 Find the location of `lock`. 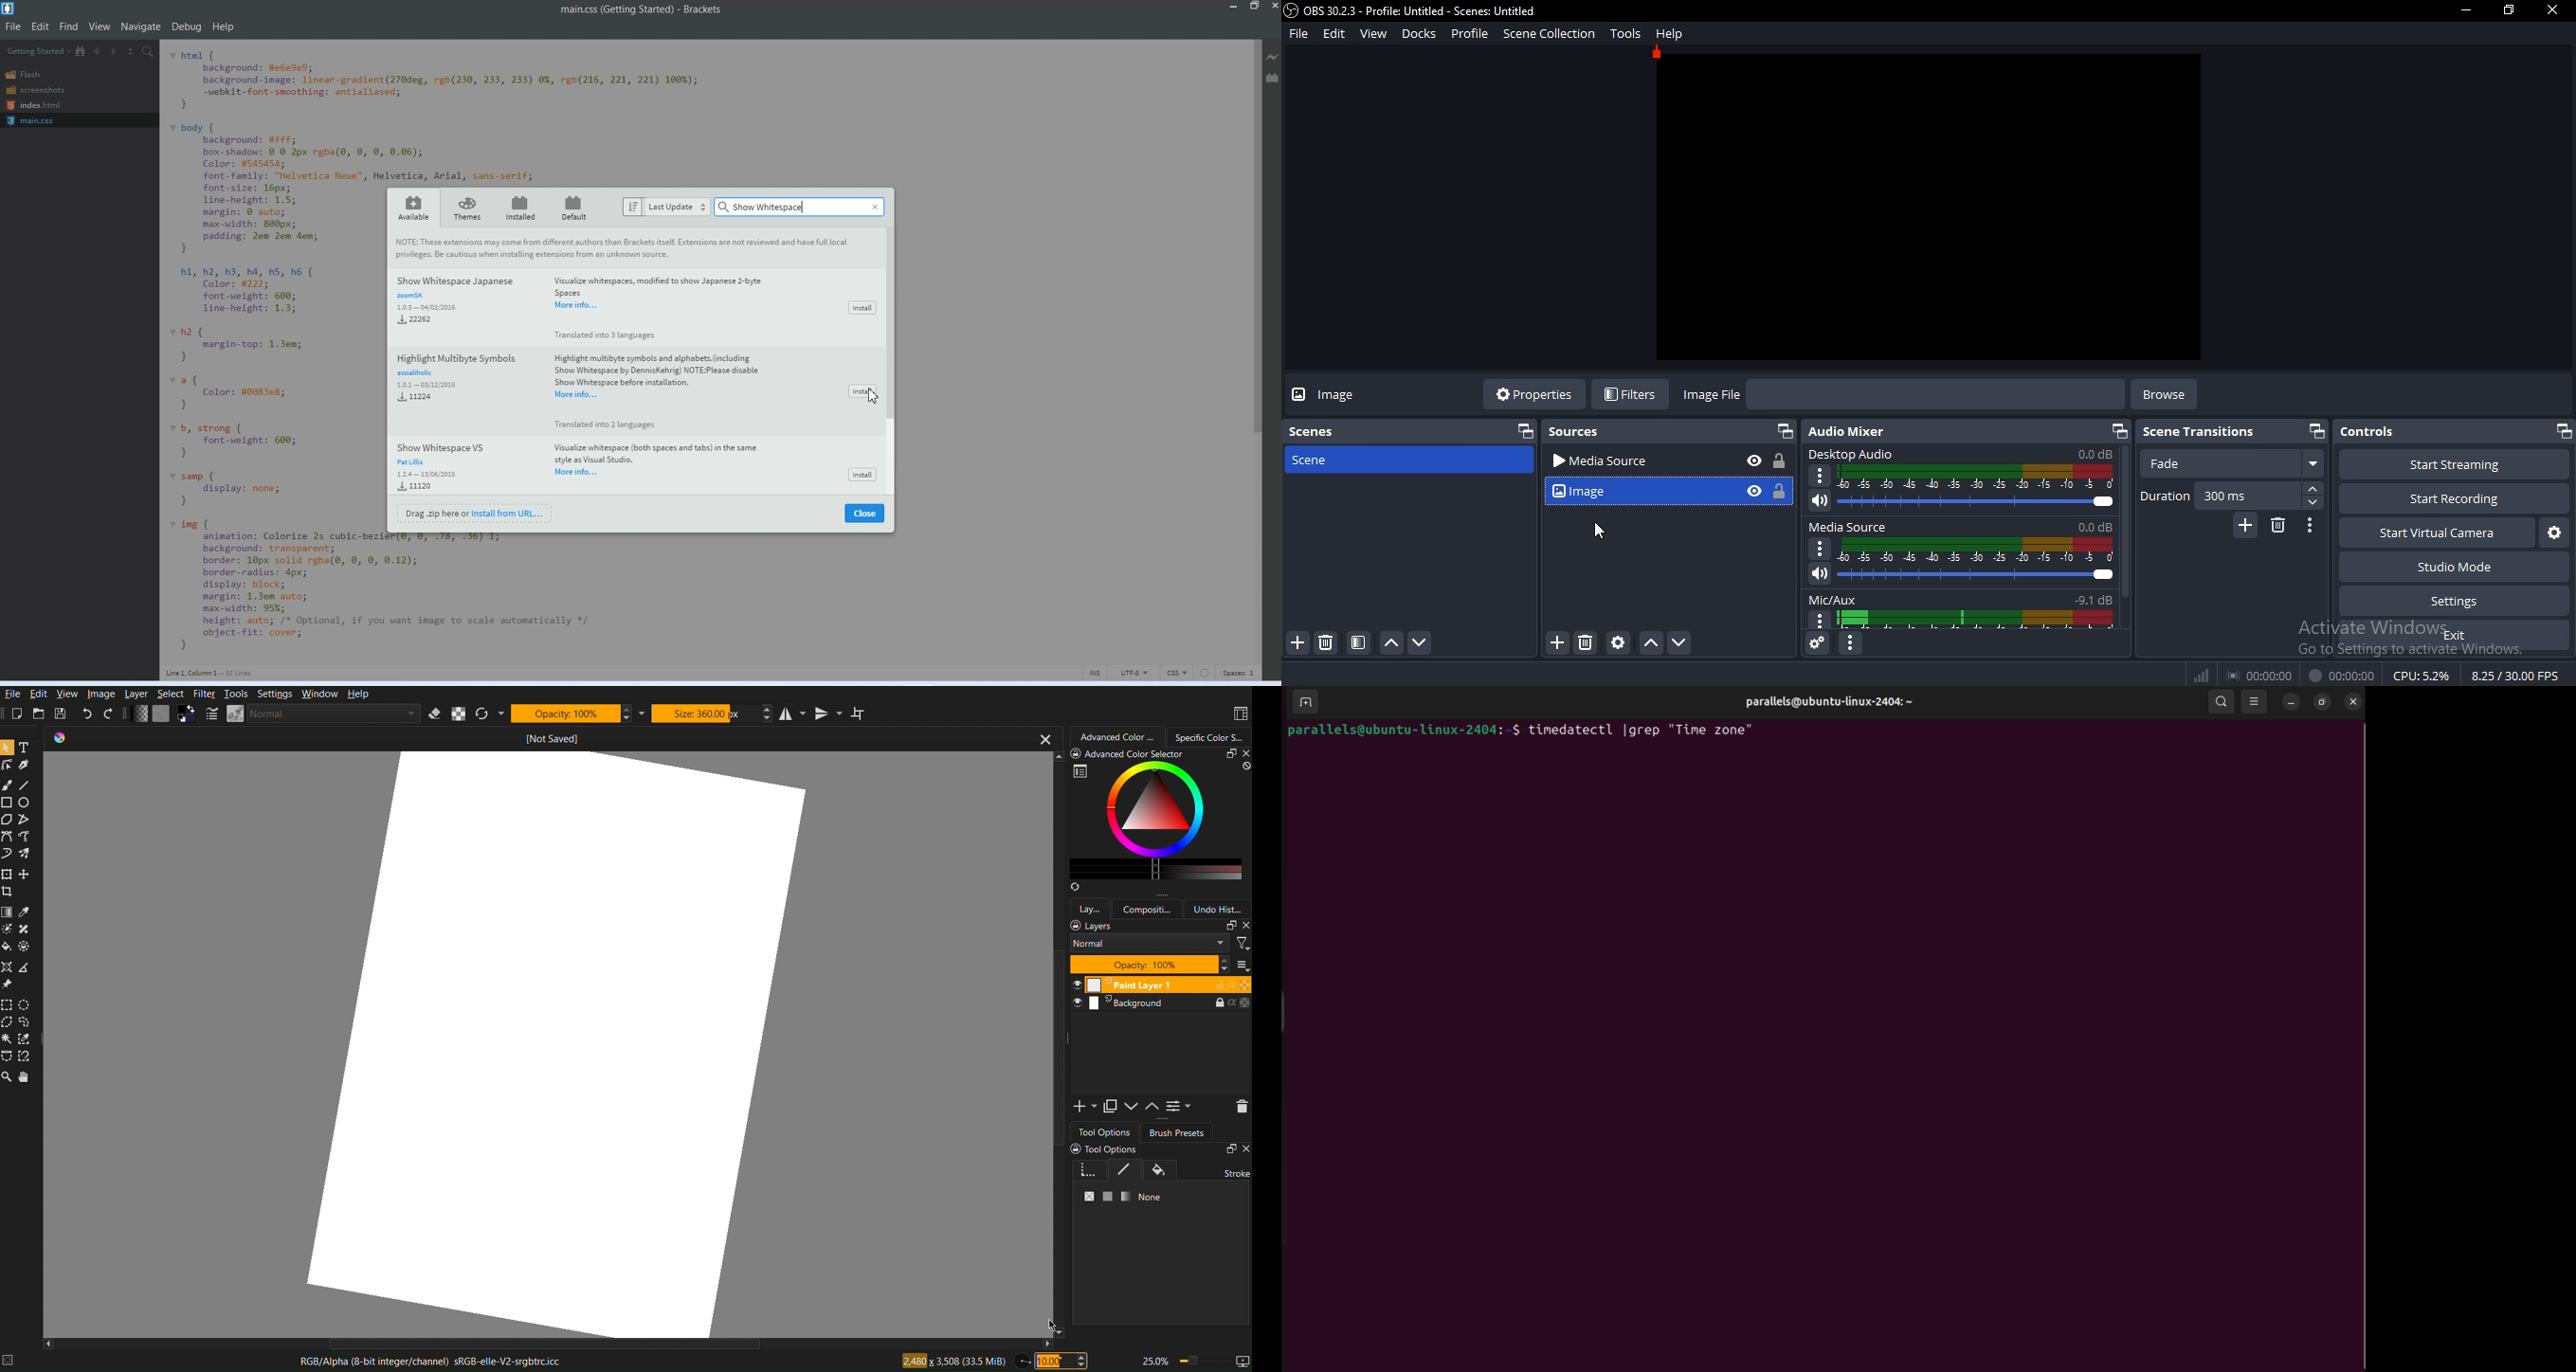

lock is located at coordinates (1776, 461).